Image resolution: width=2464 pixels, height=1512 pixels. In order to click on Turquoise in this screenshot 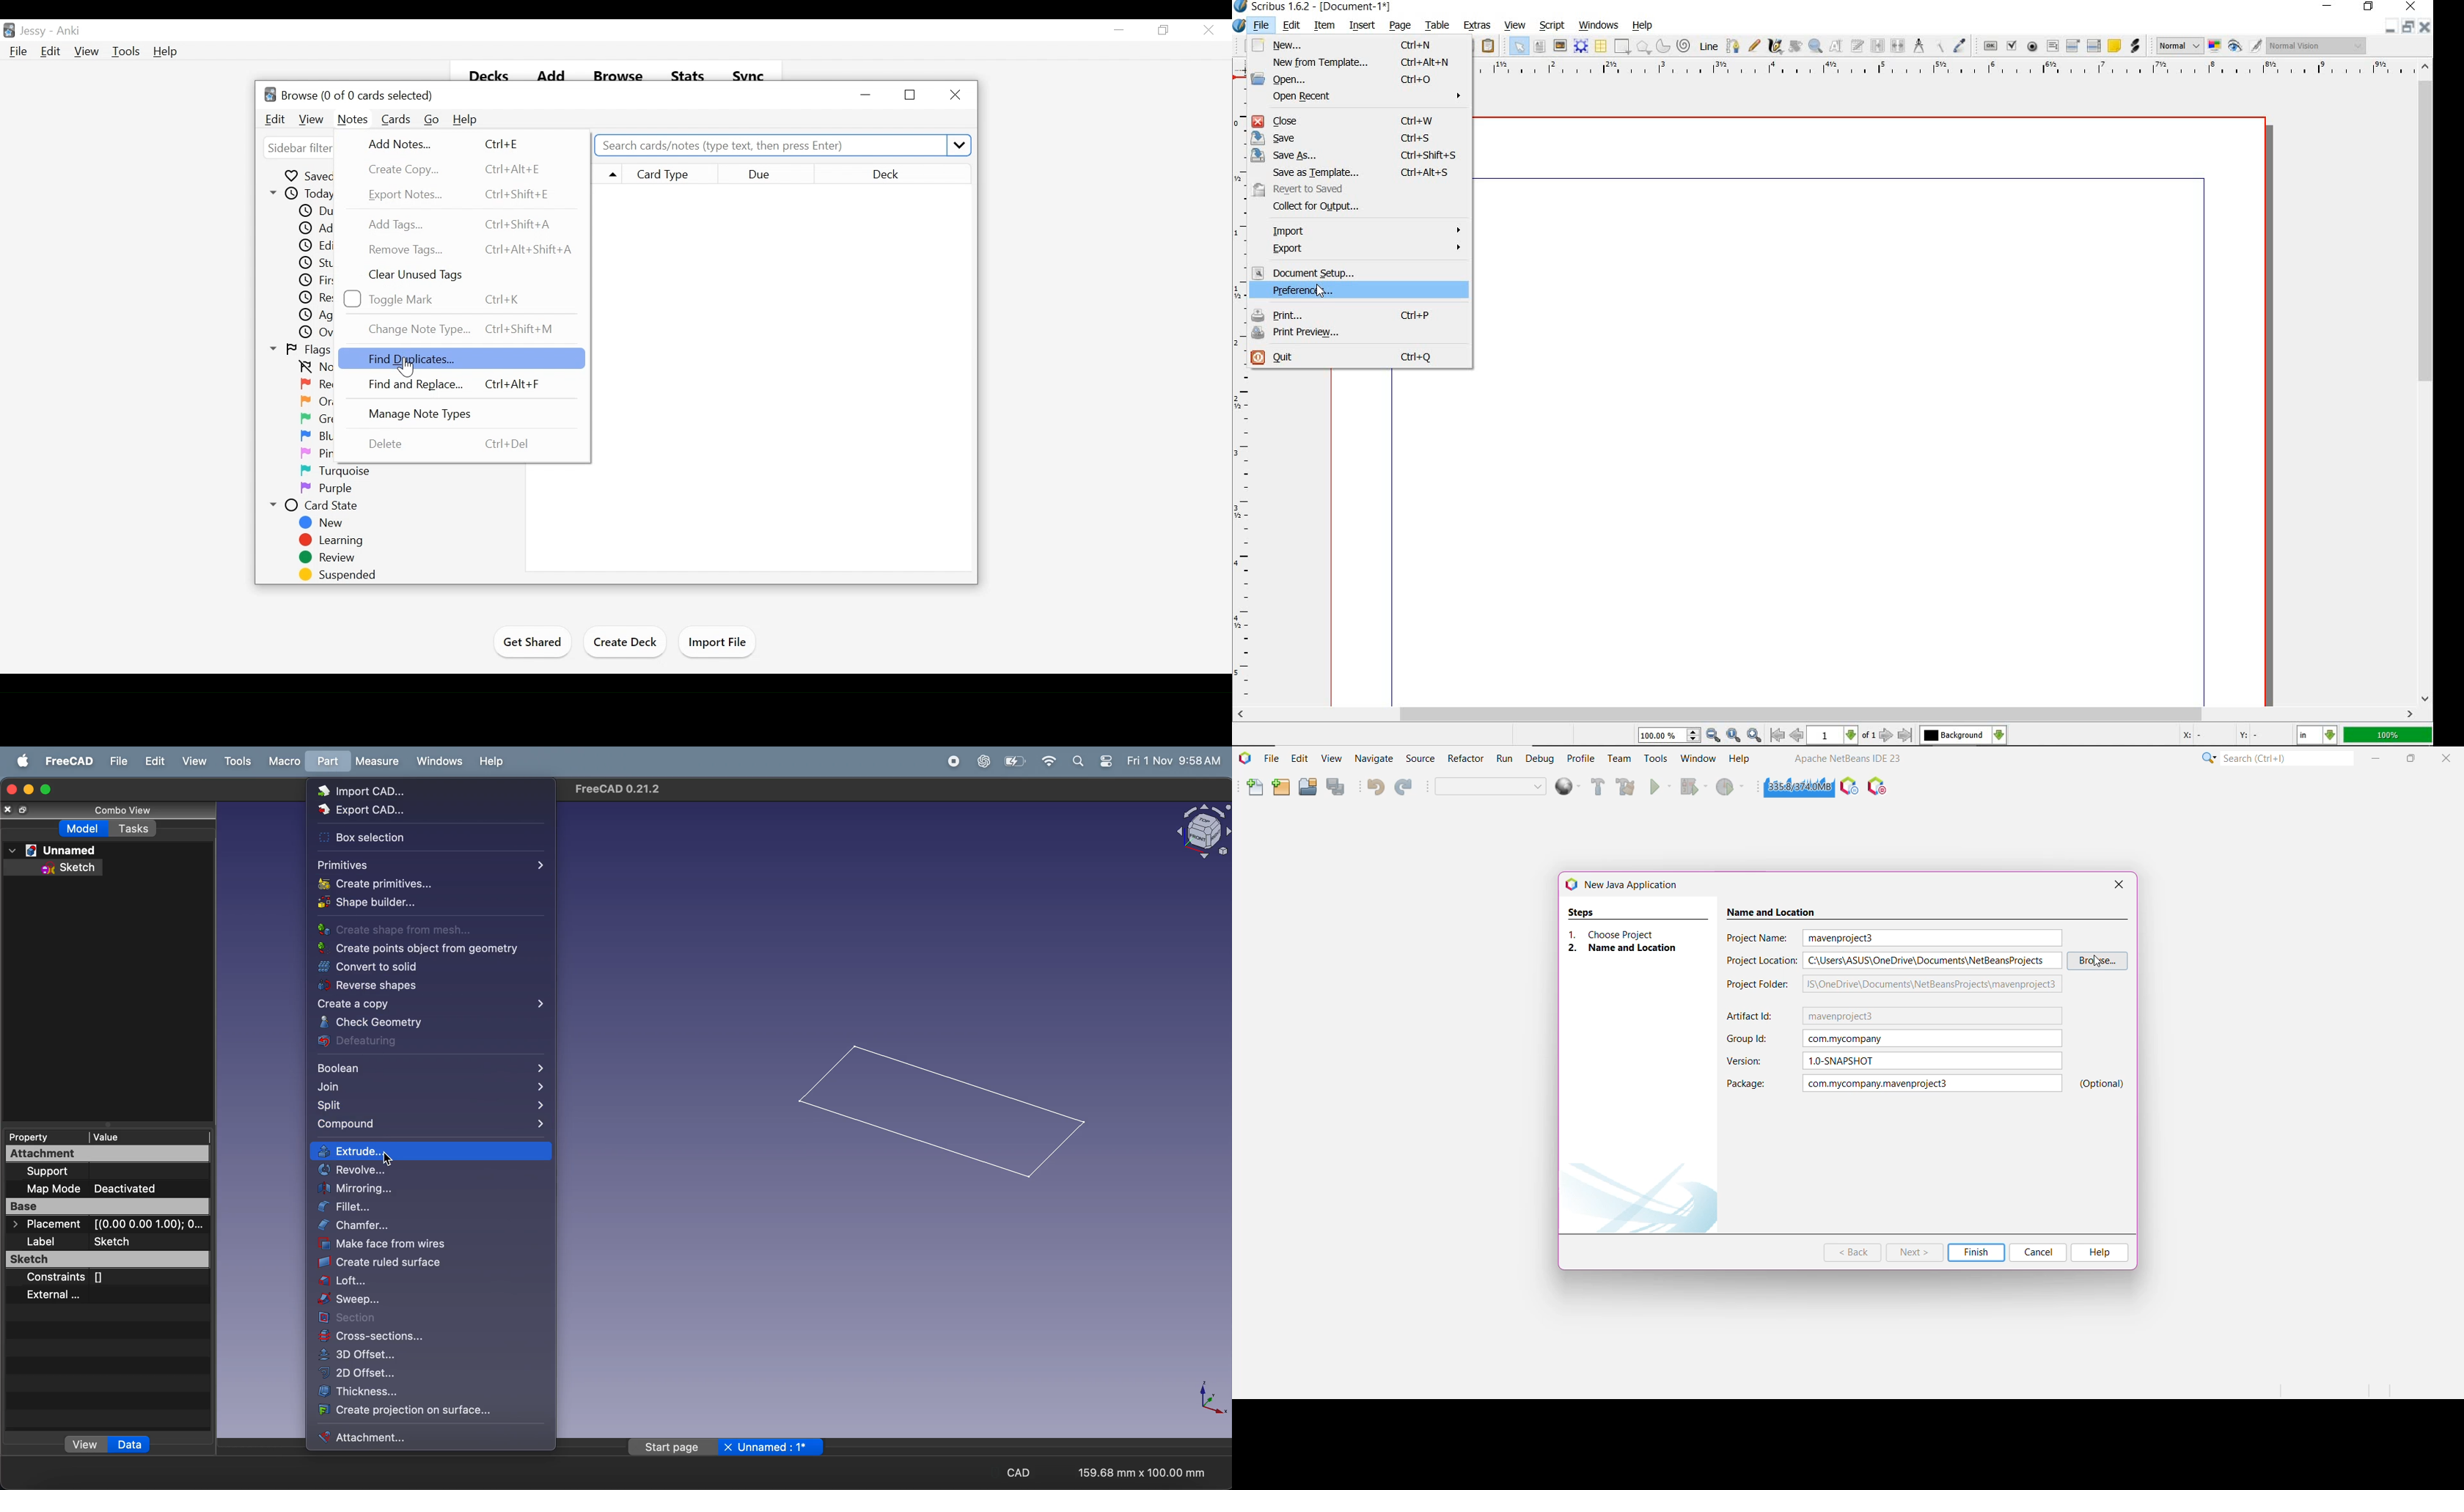, I will do `click(341, 472)`.